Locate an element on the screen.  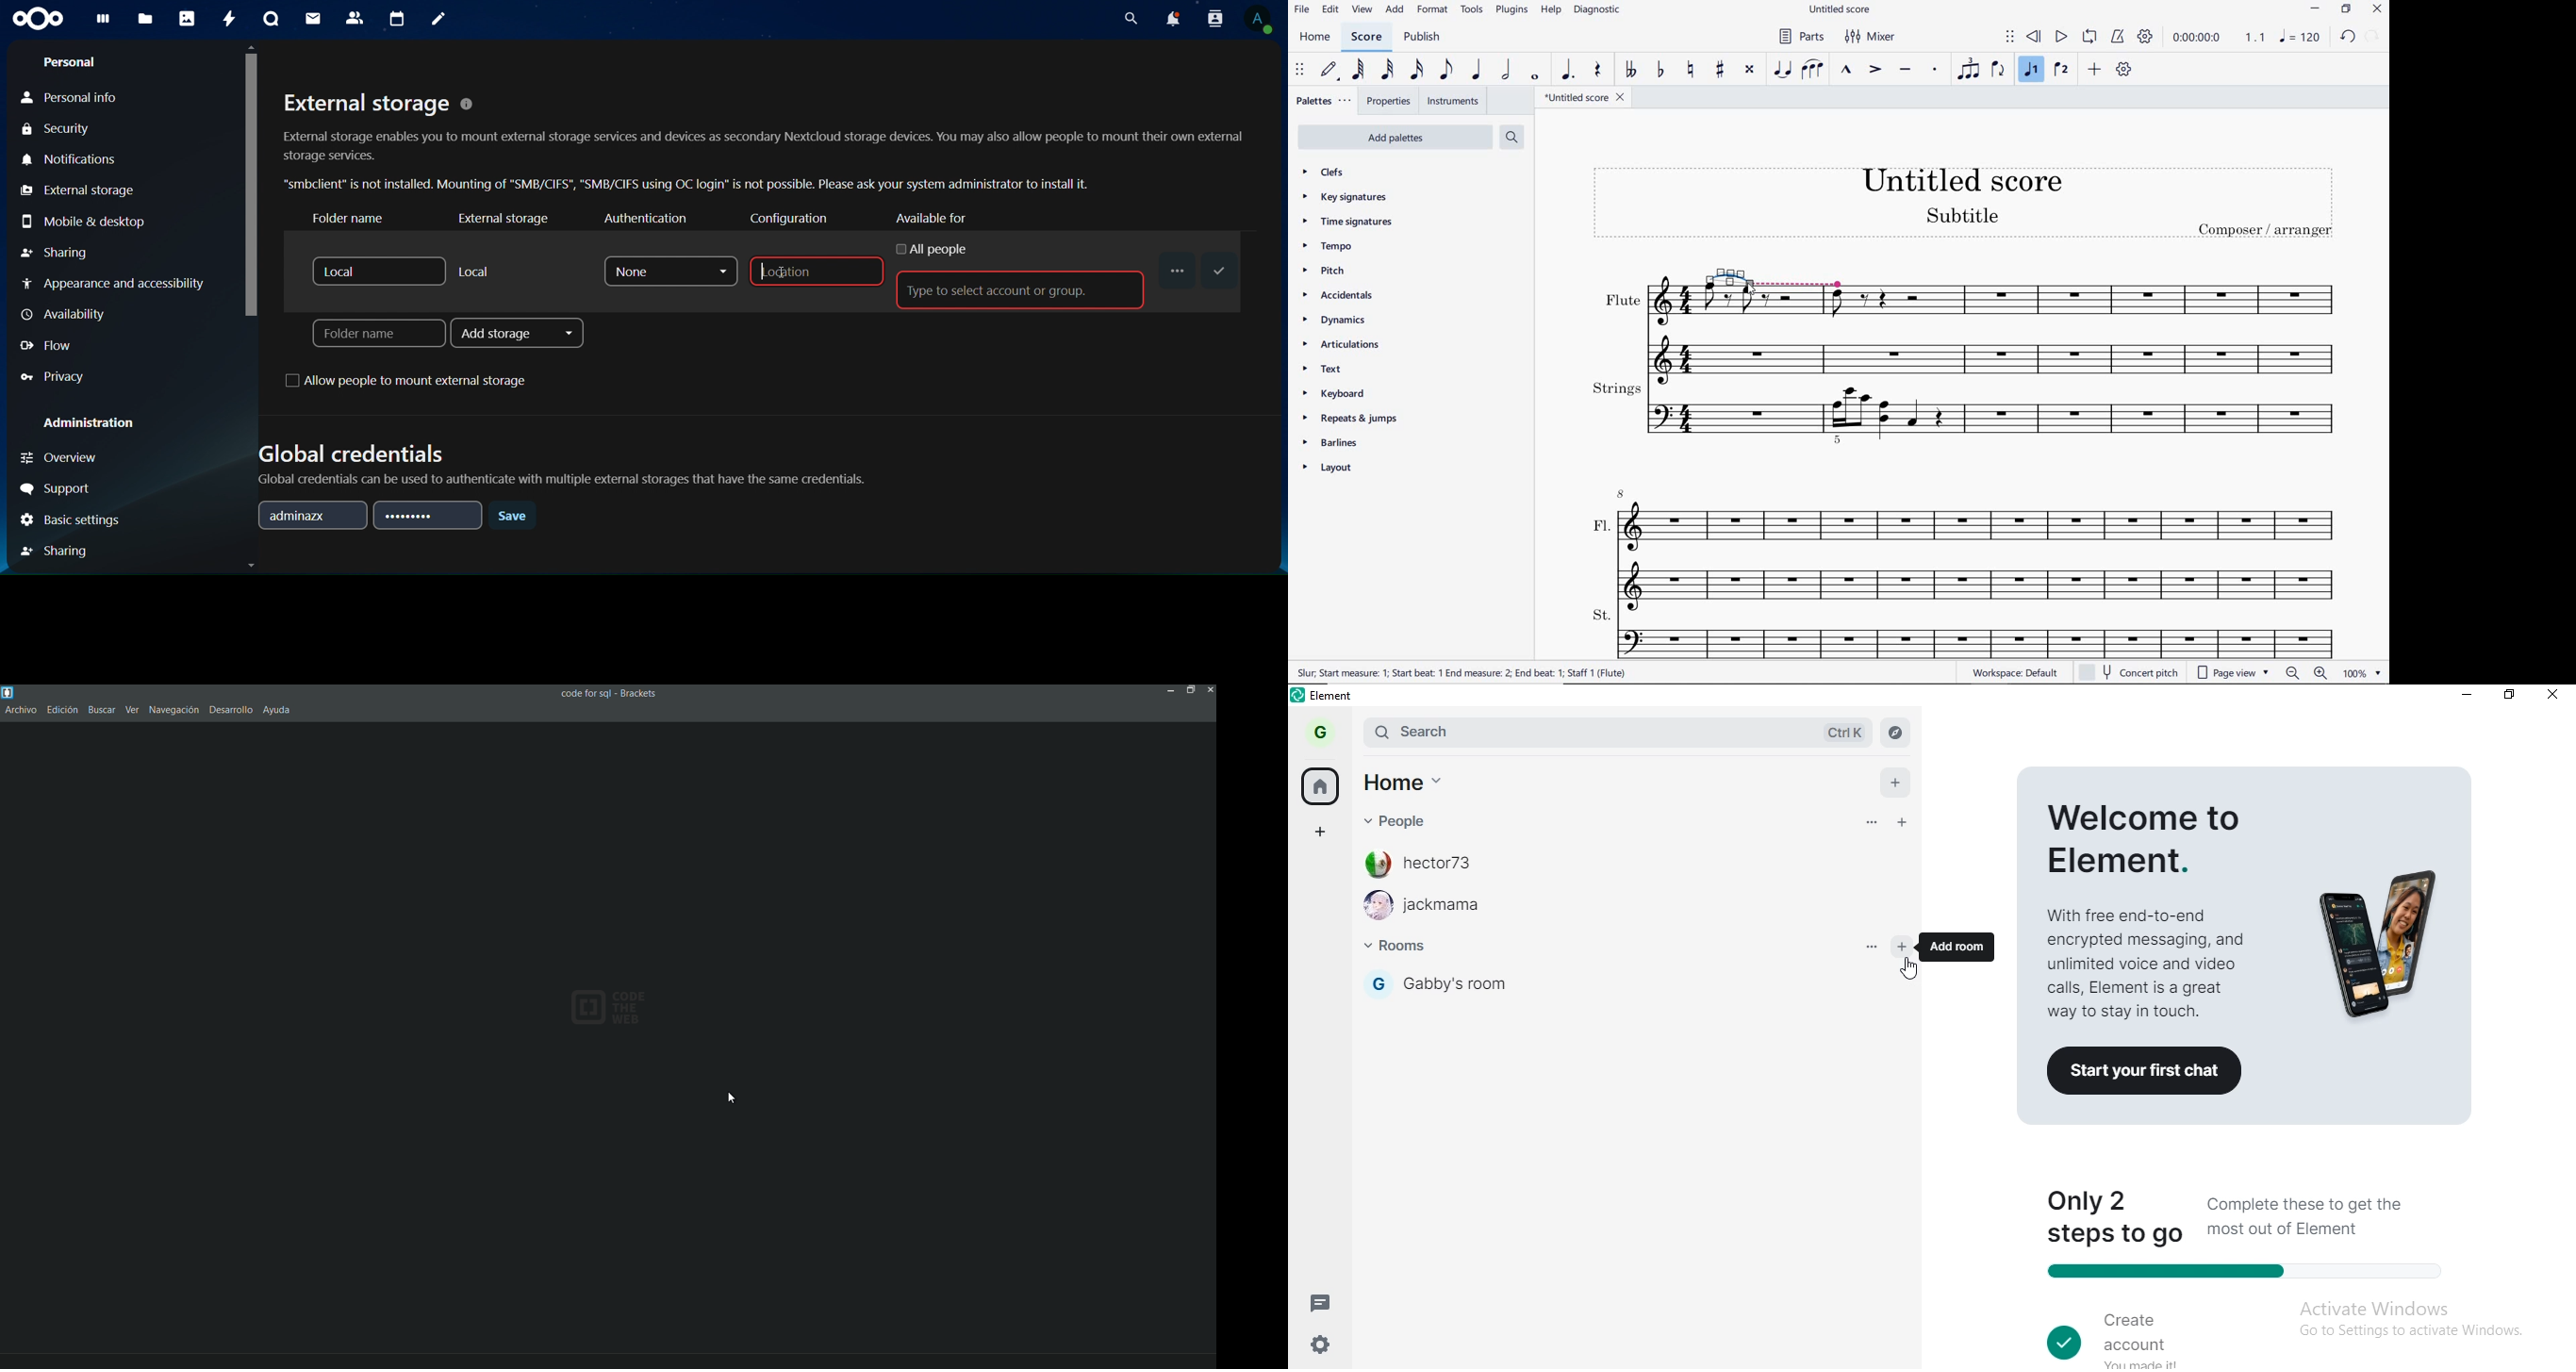
DIAGNOSTIC is located at coordinates (1602, 10).